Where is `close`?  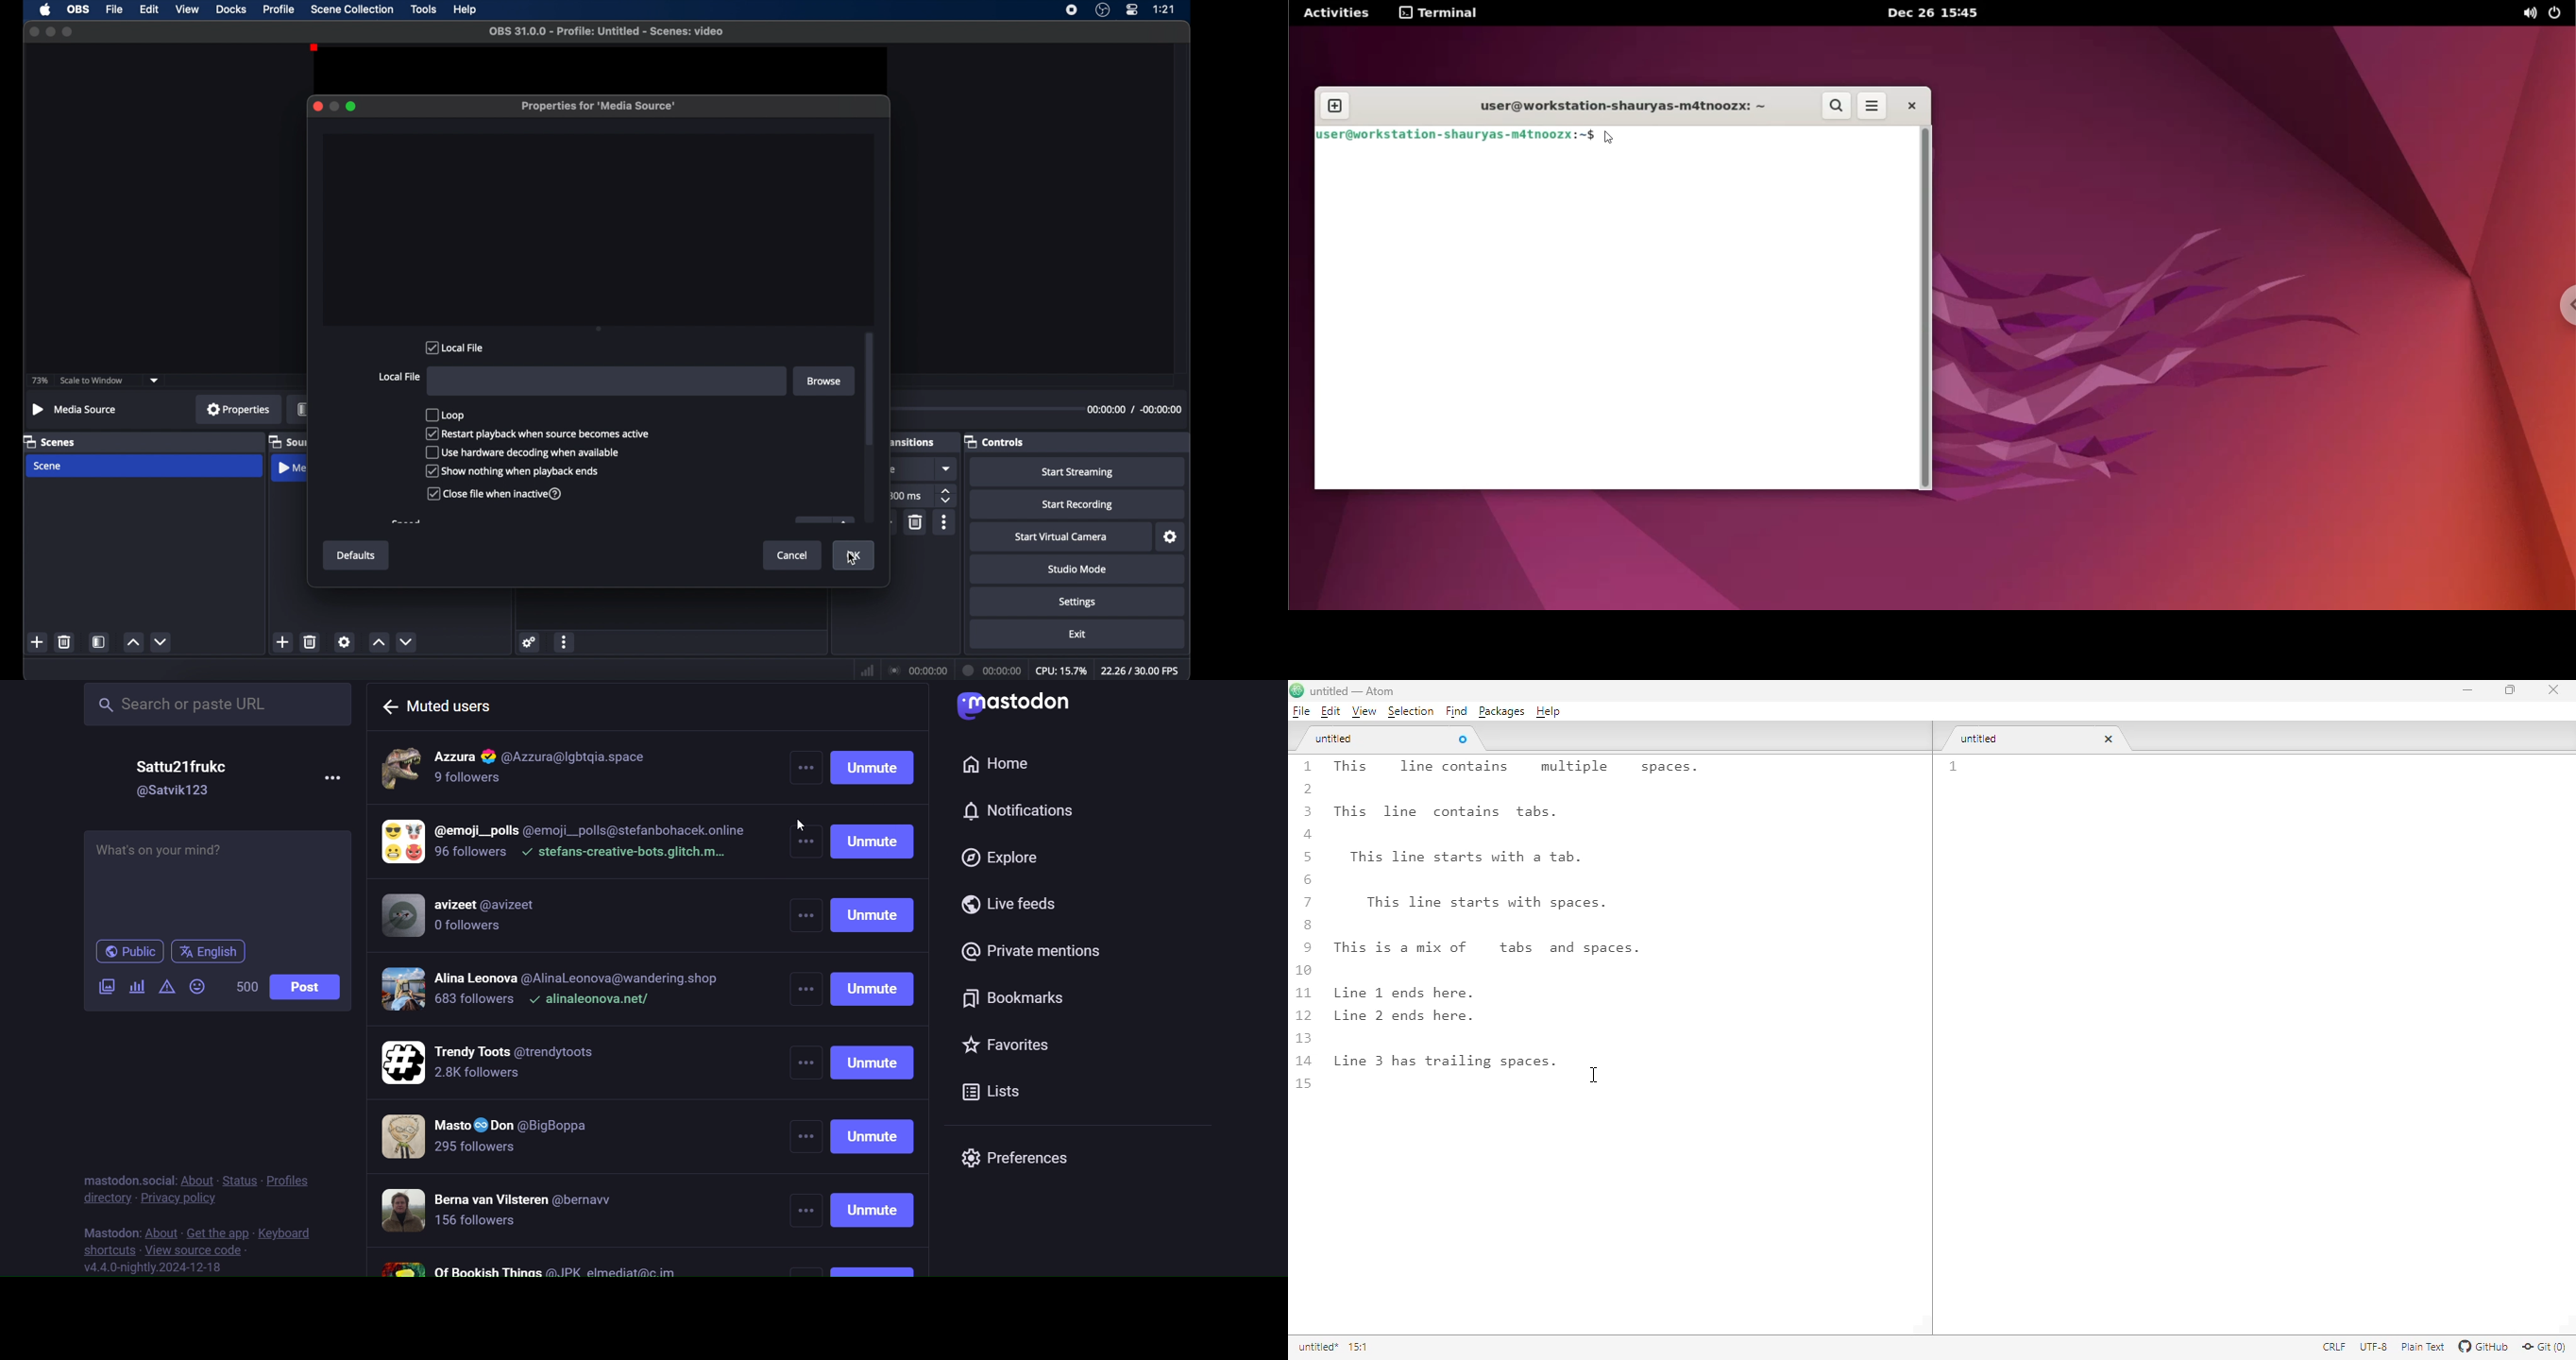 close is located at coordinates (33, 31).